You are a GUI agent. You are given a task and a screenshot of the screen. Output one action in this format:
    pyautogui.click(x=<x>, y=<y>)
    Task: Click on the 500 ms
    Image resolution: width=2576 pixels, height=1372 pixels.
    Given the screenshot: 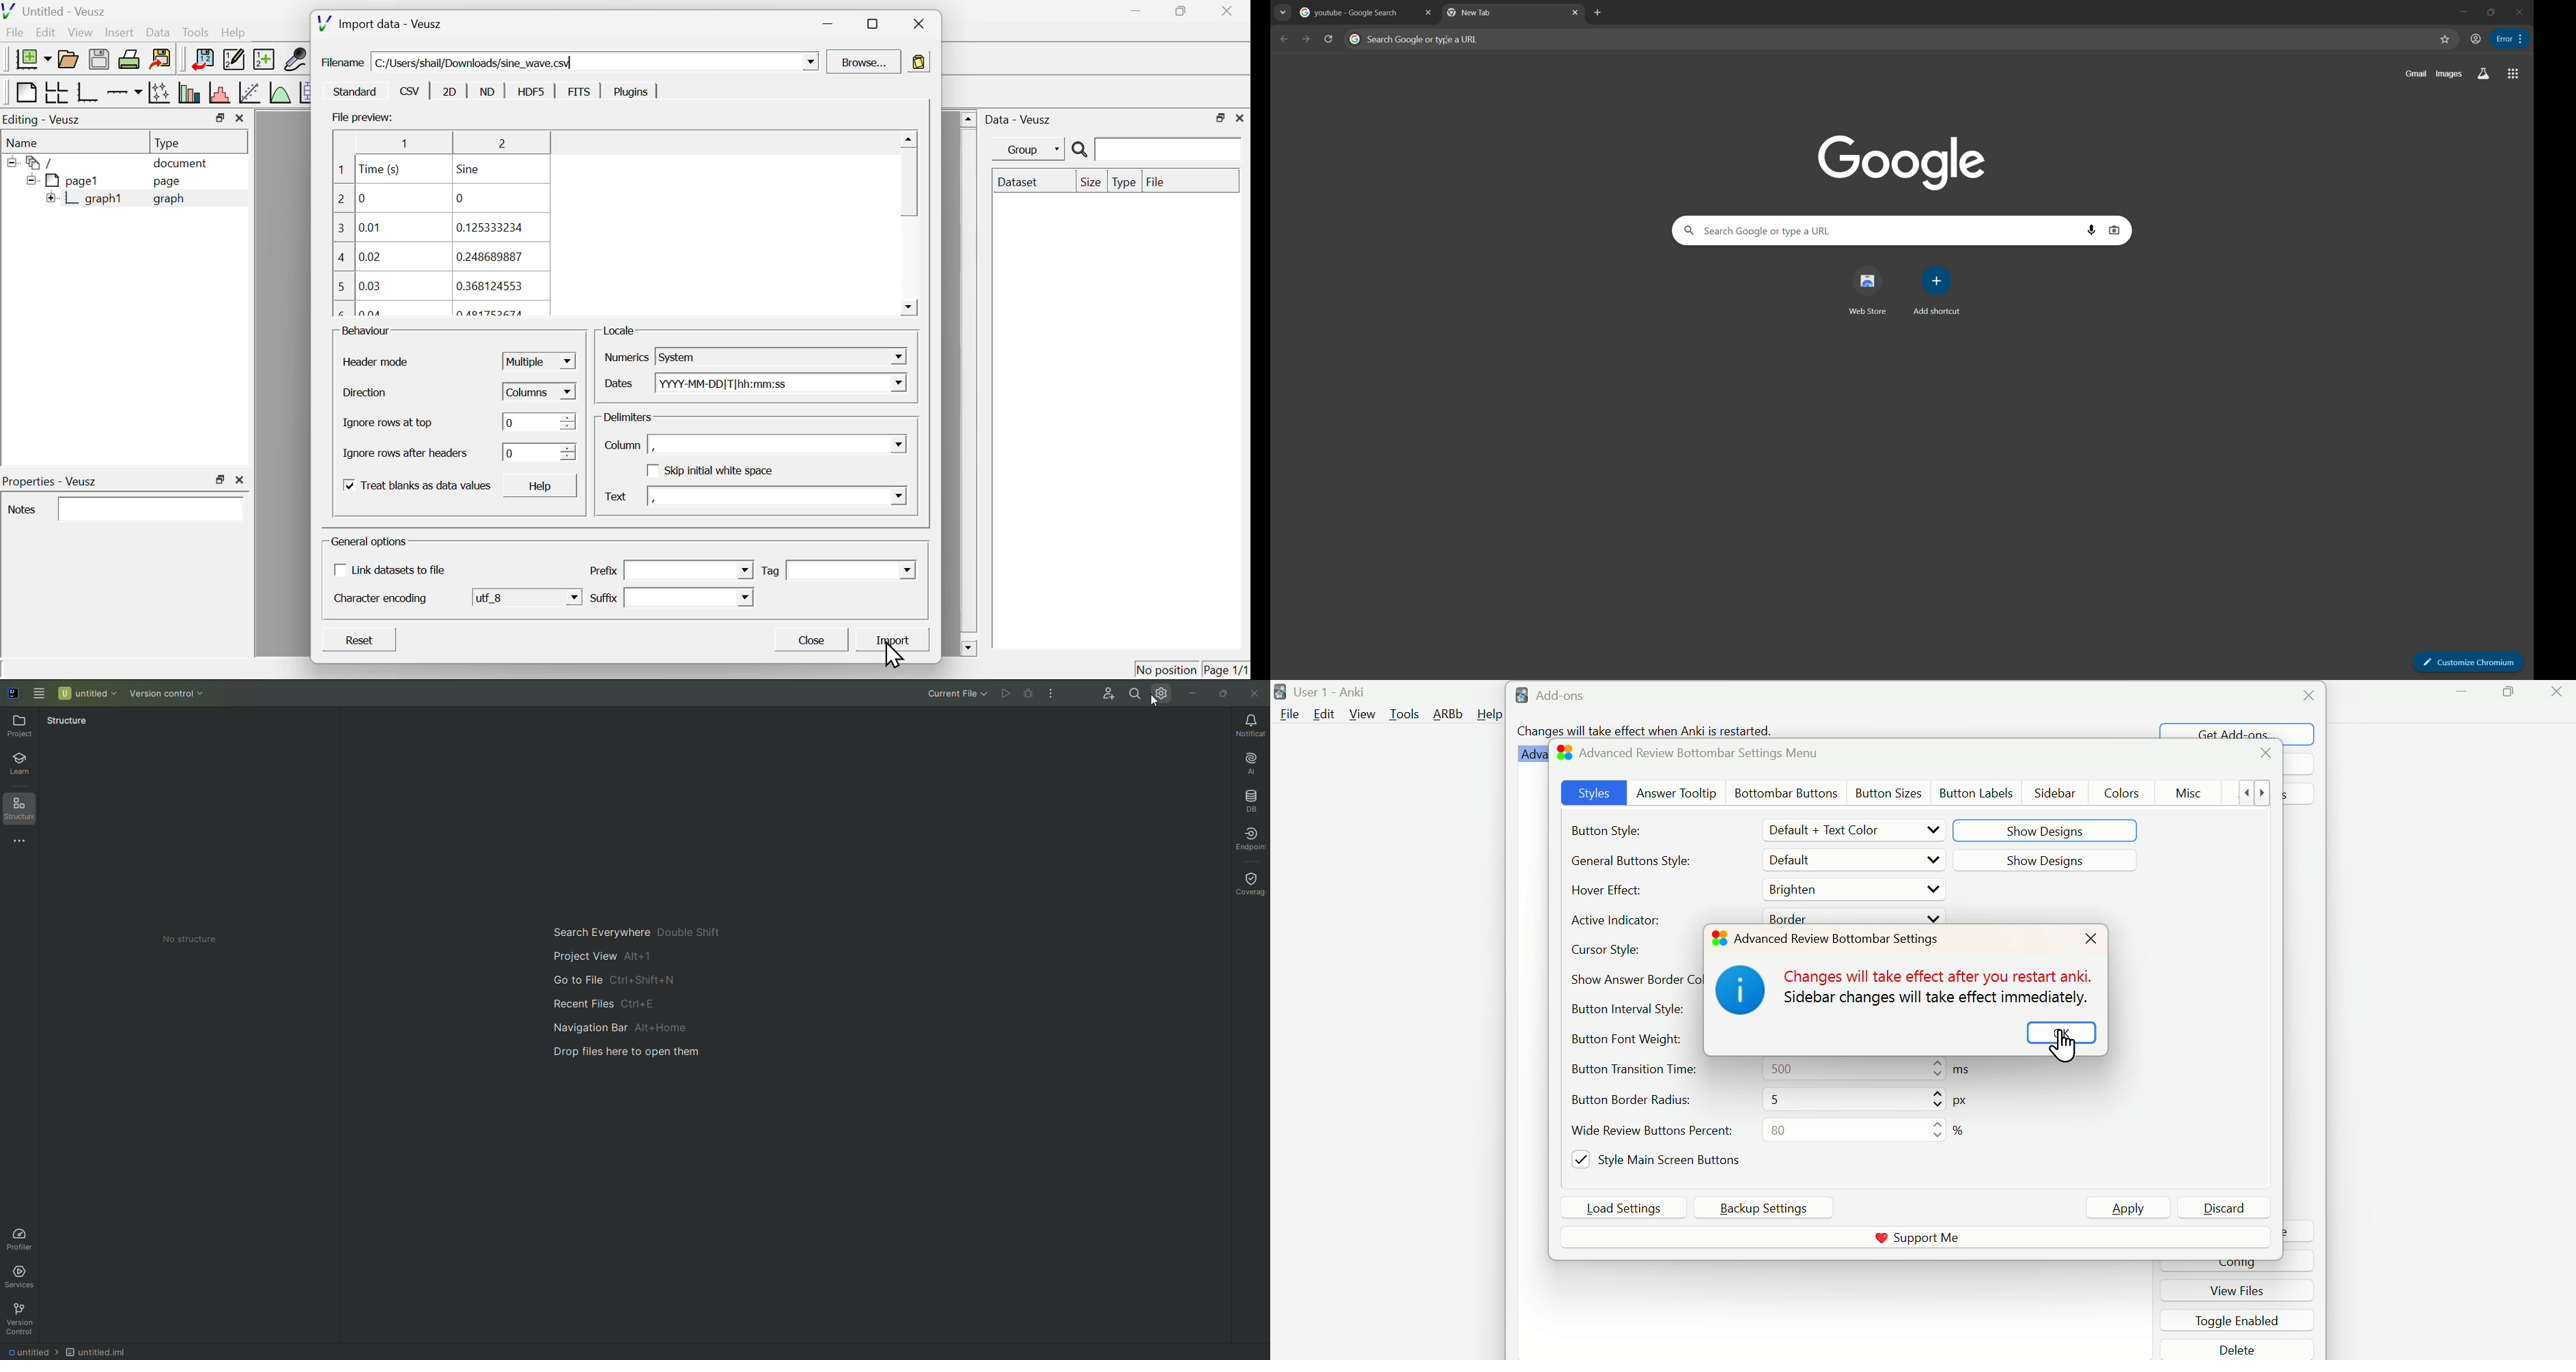 What is the action you would take?
    pyautogui.click(x=1866, y=1066)
    